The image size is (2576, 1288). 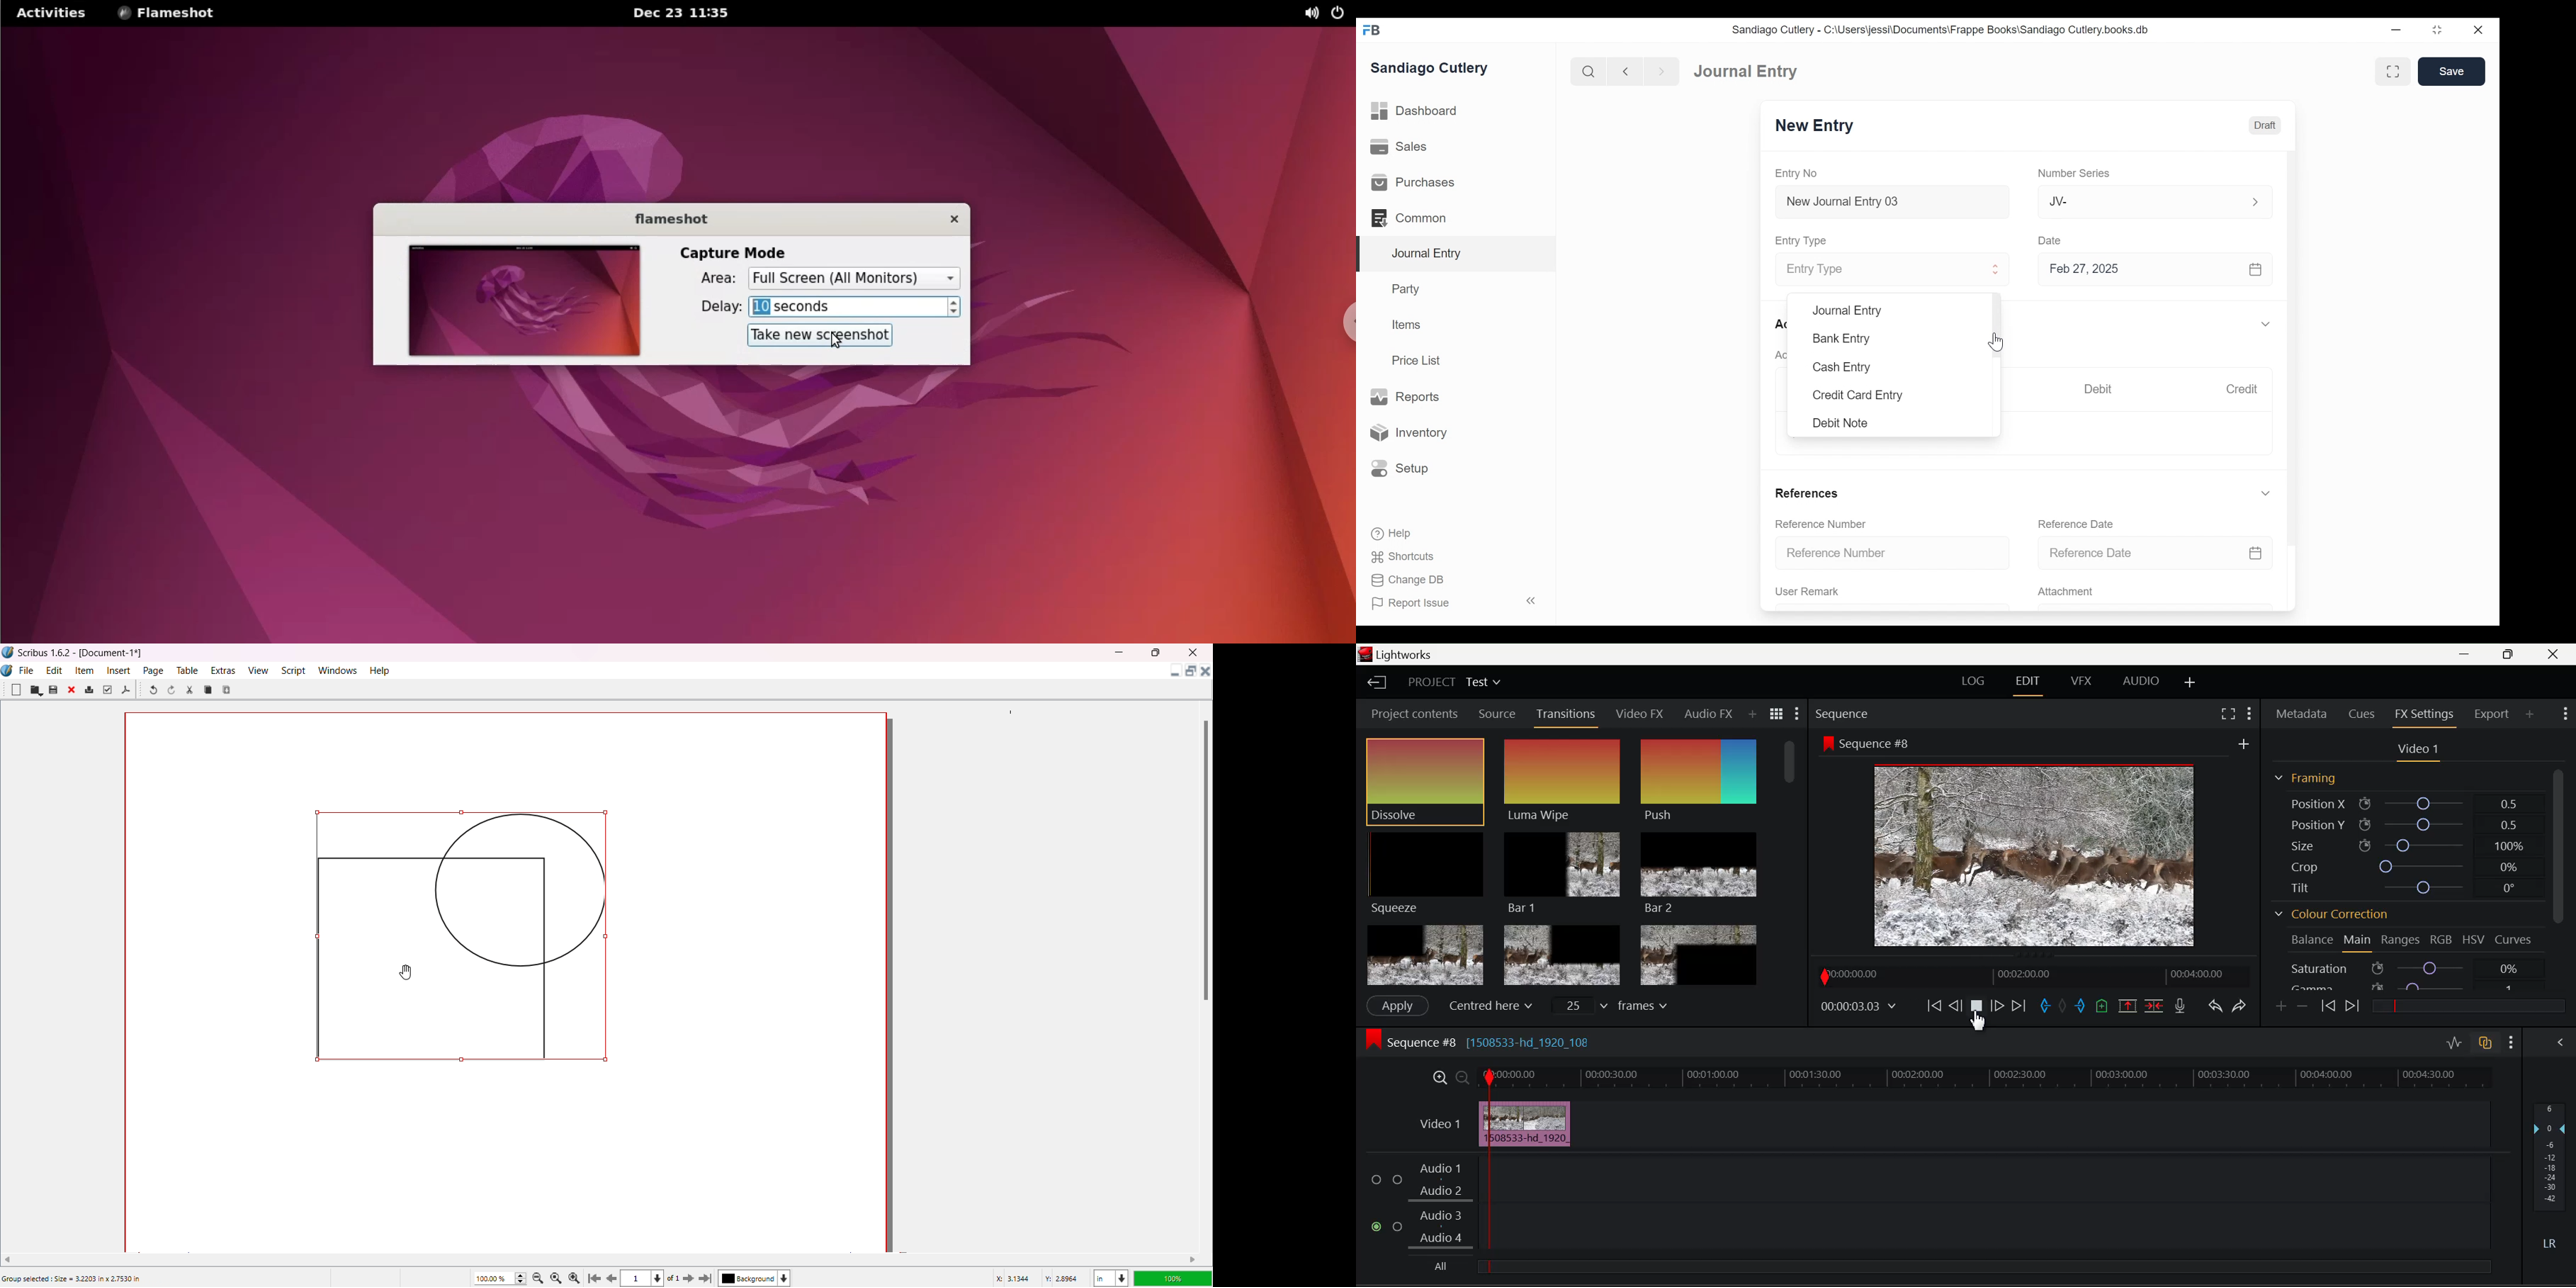 What do you see at coordinates (2217, 1008) in the screenshot?
I see `Undo` at bounding box center [2217, 1008].